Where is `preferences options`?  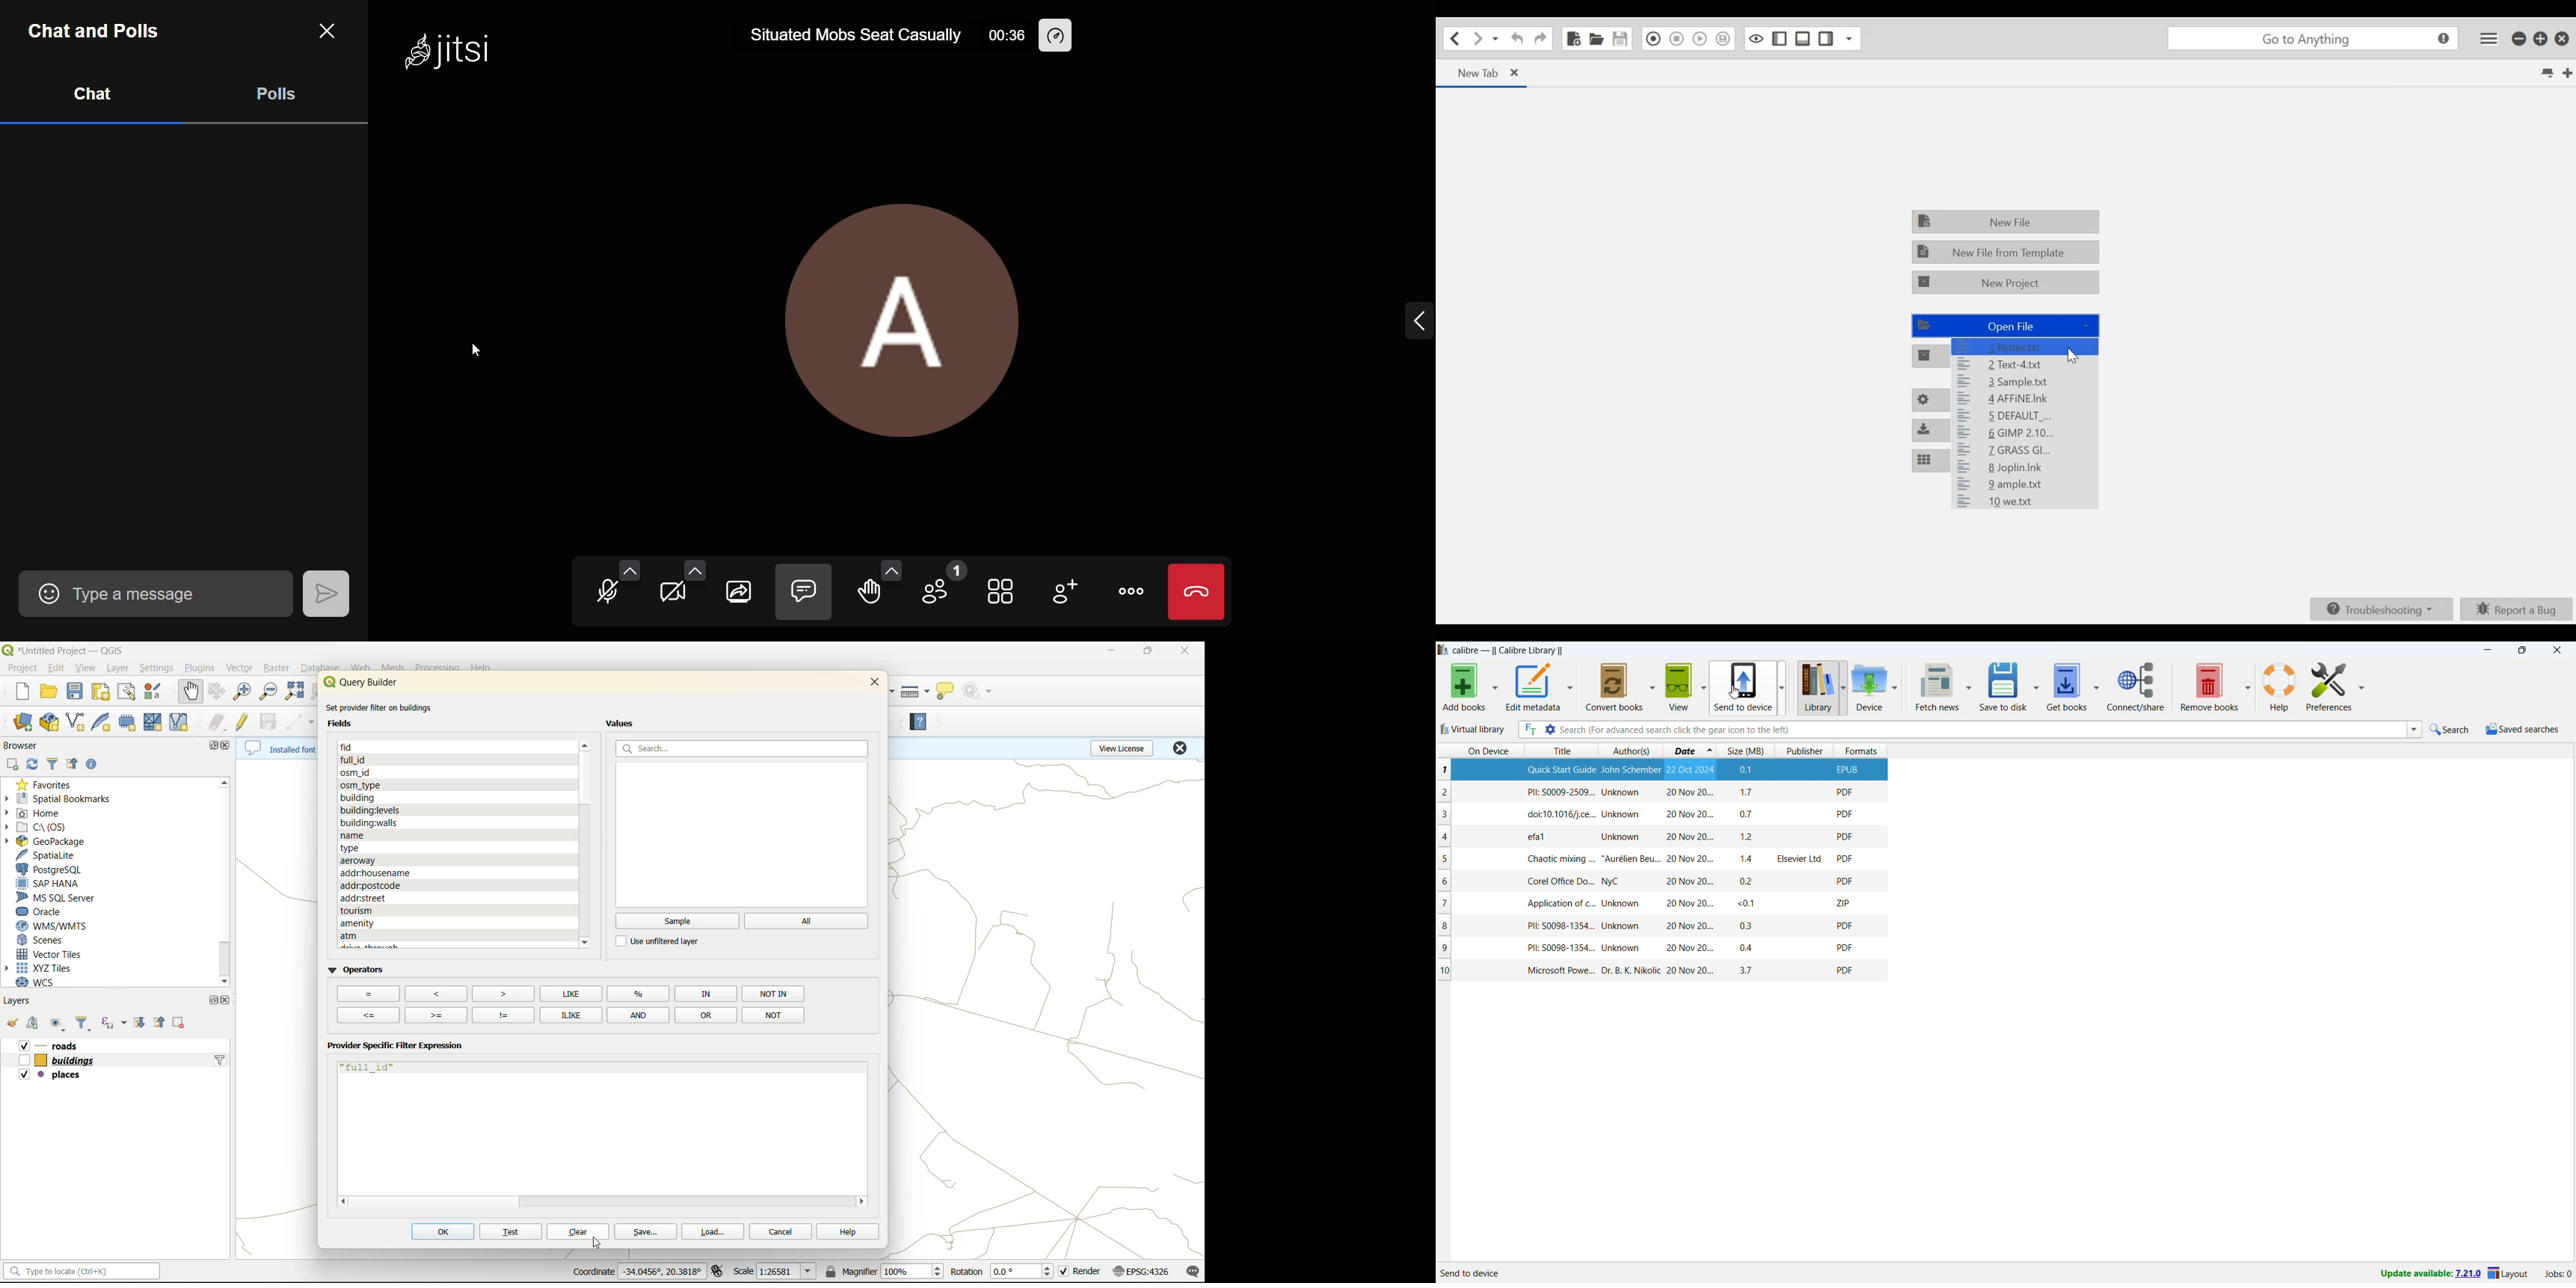 preferences options is located at coordinates (2329, 687).